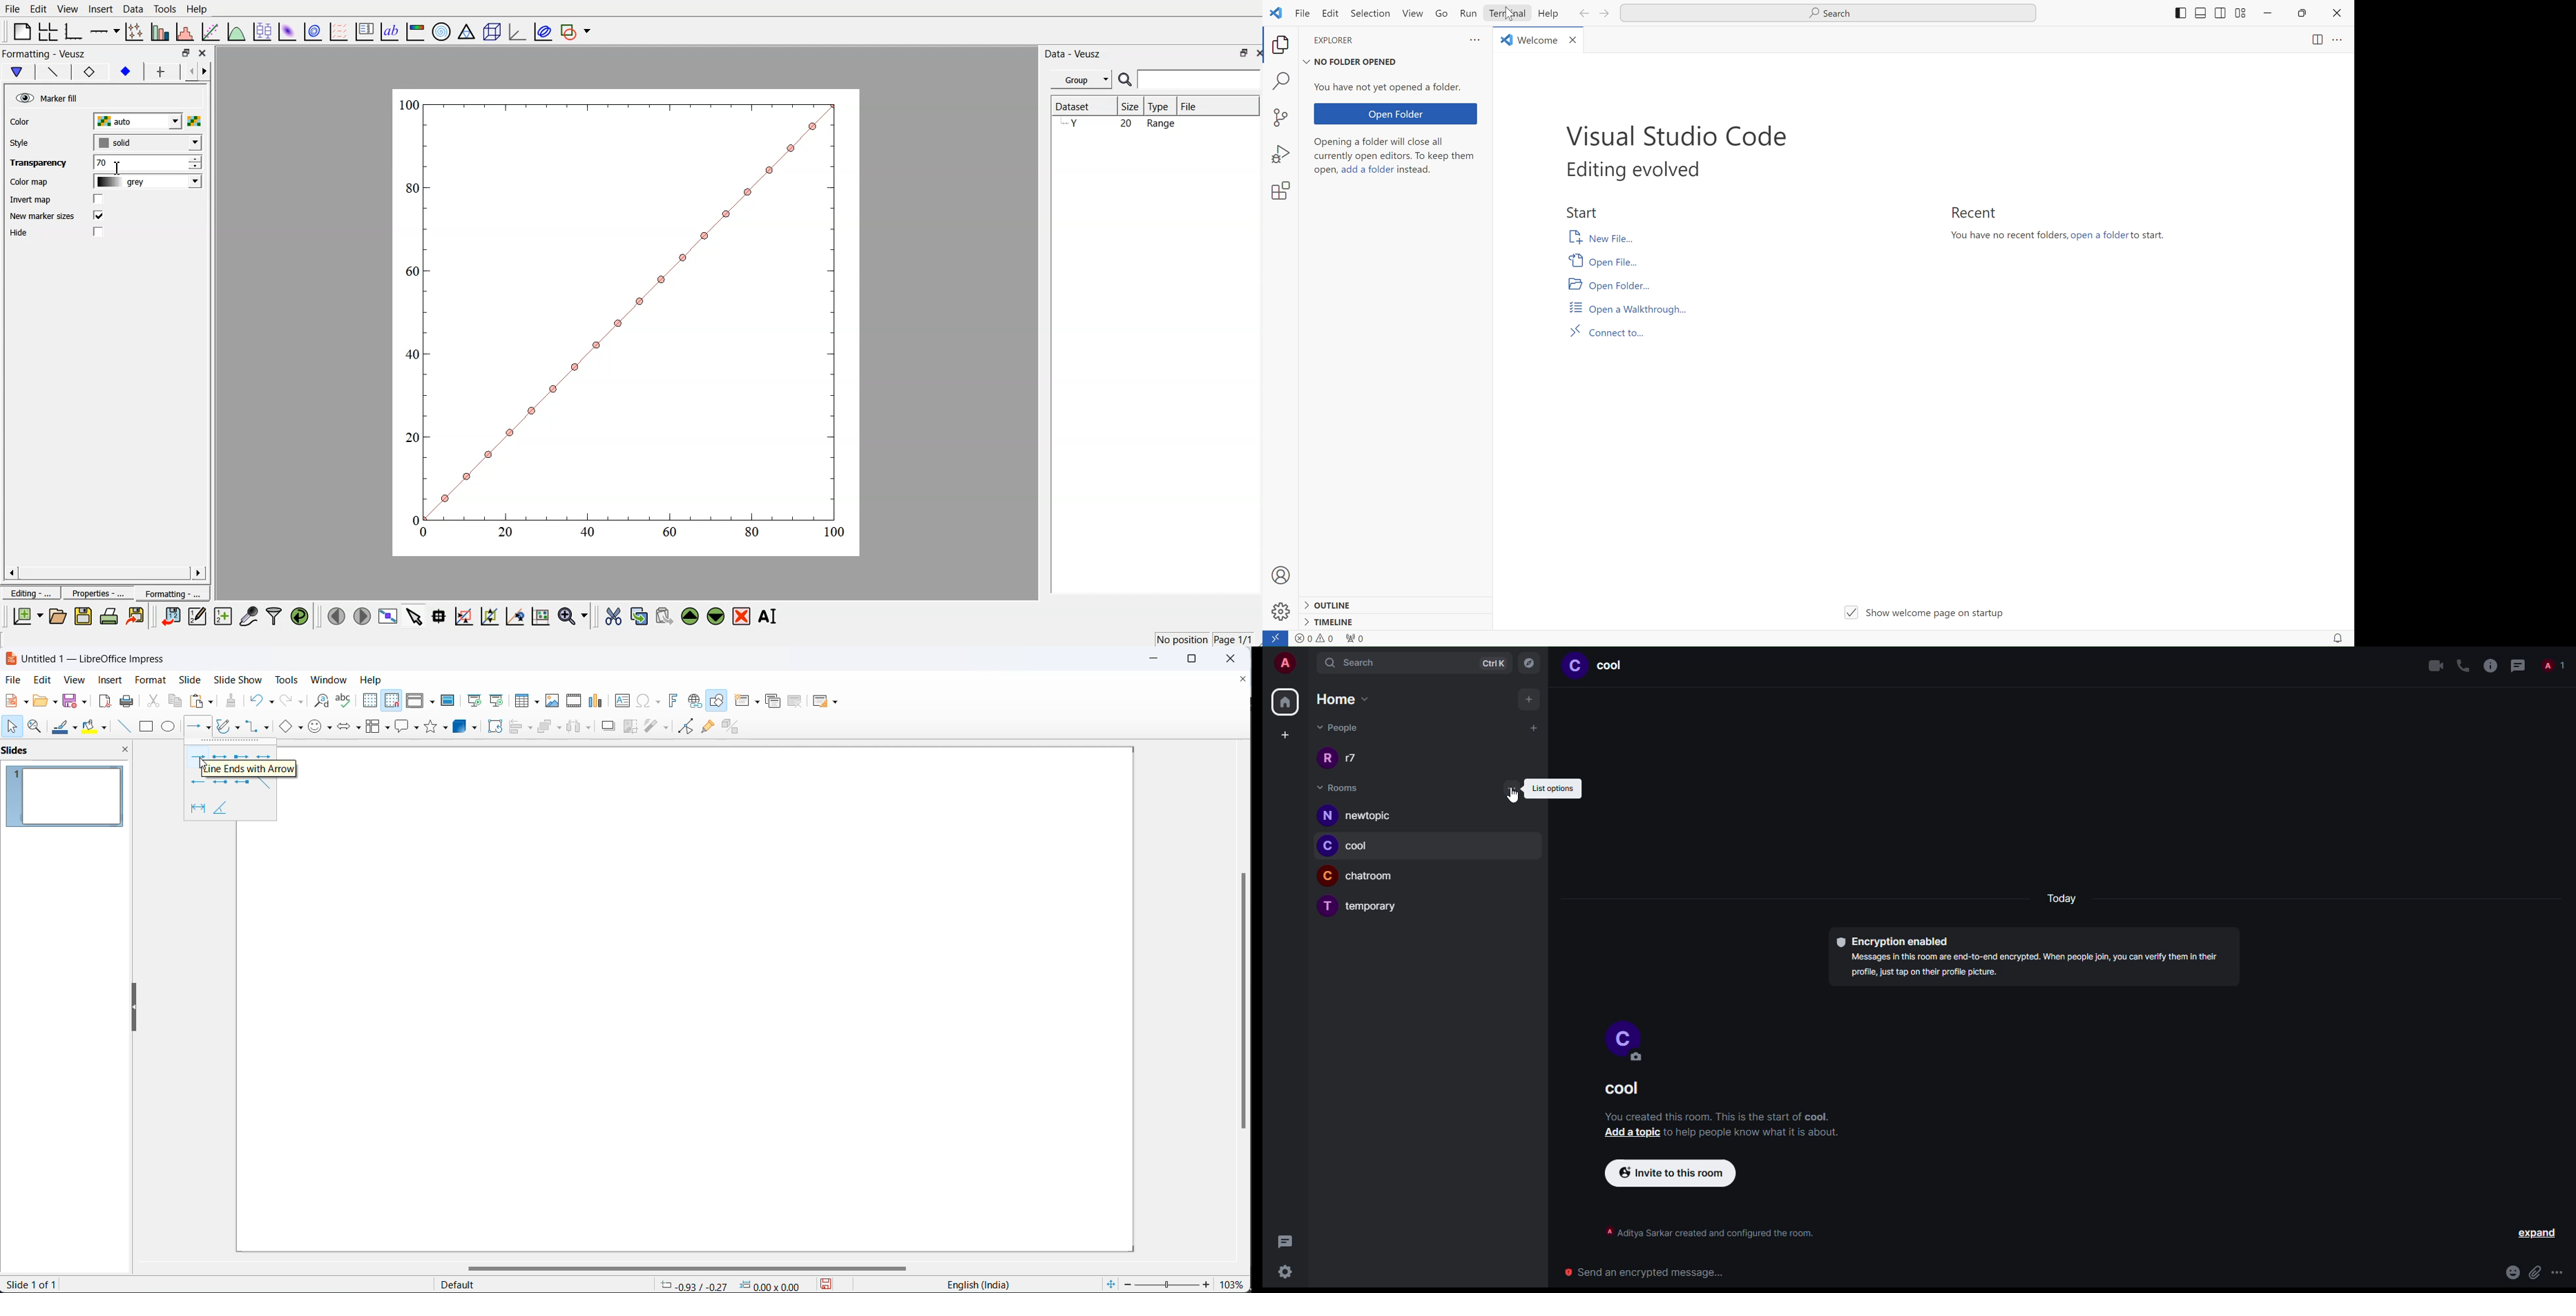 This screenshot has width=2576, height=1316. Describe the element at coordinates (1630, 1034) in the screenshot. I see `profile` at that location.